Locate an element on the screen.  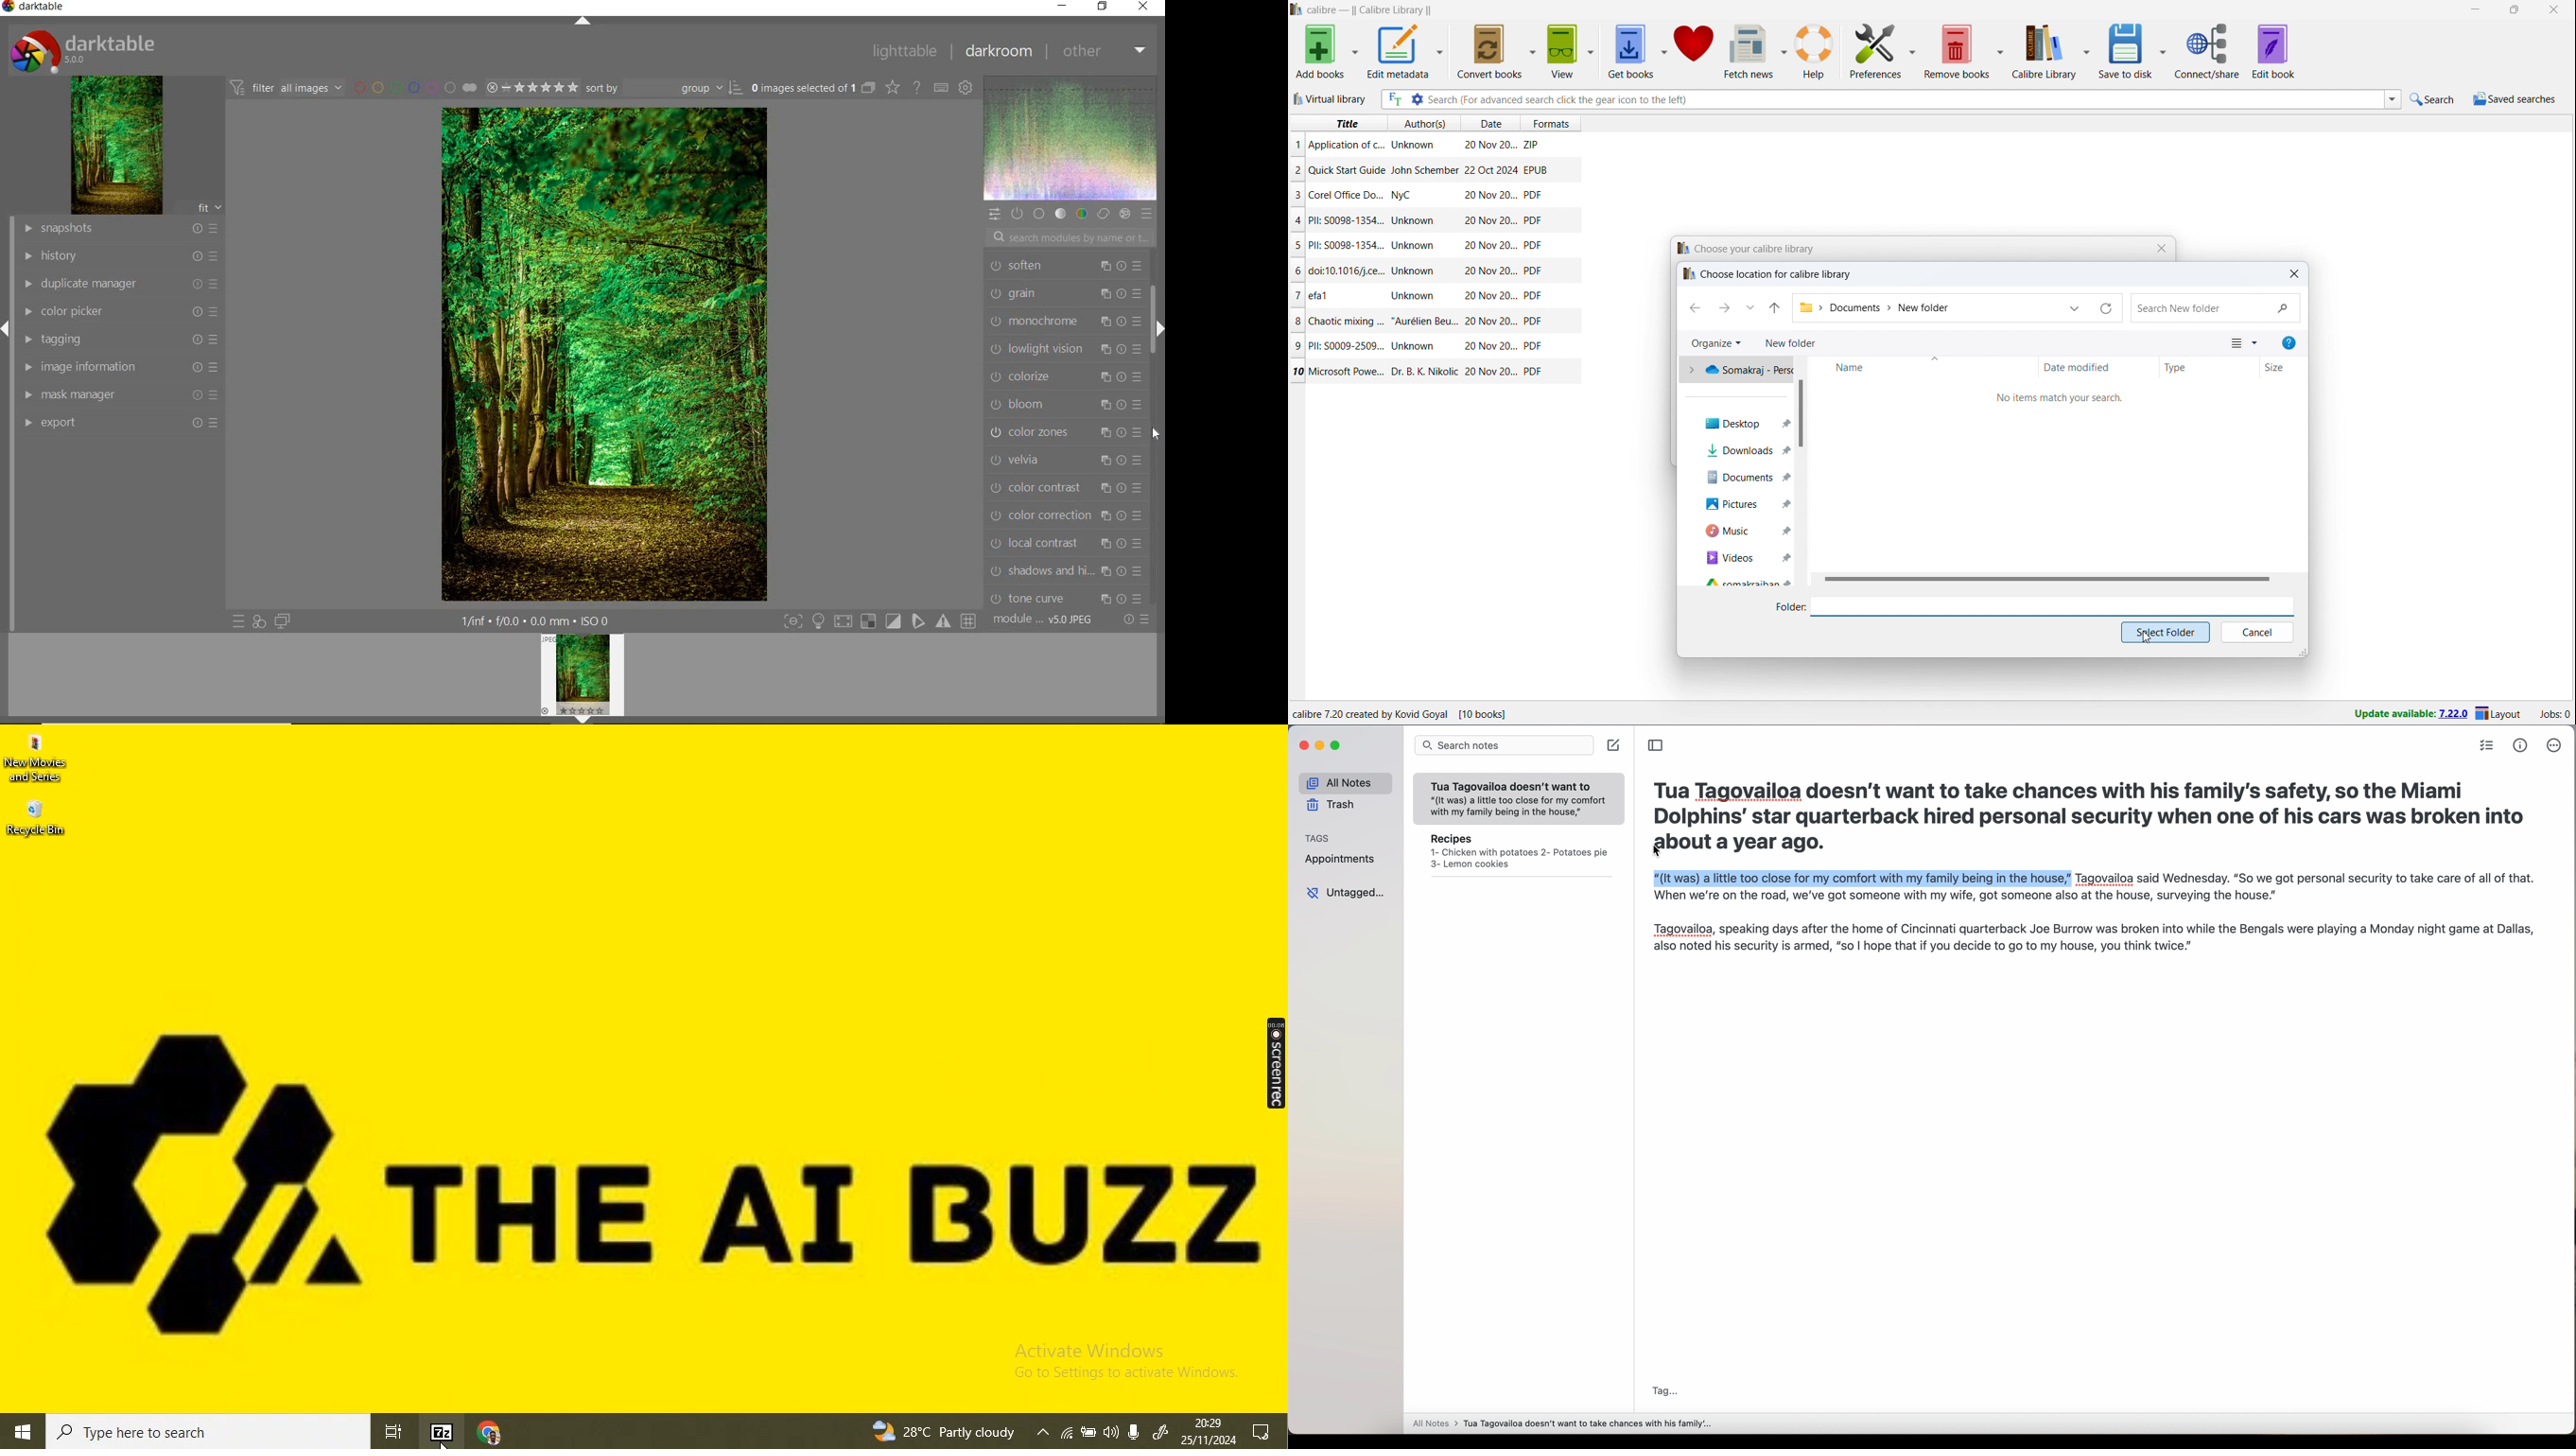
Appointments tags is located at coordinates (1341, 858).